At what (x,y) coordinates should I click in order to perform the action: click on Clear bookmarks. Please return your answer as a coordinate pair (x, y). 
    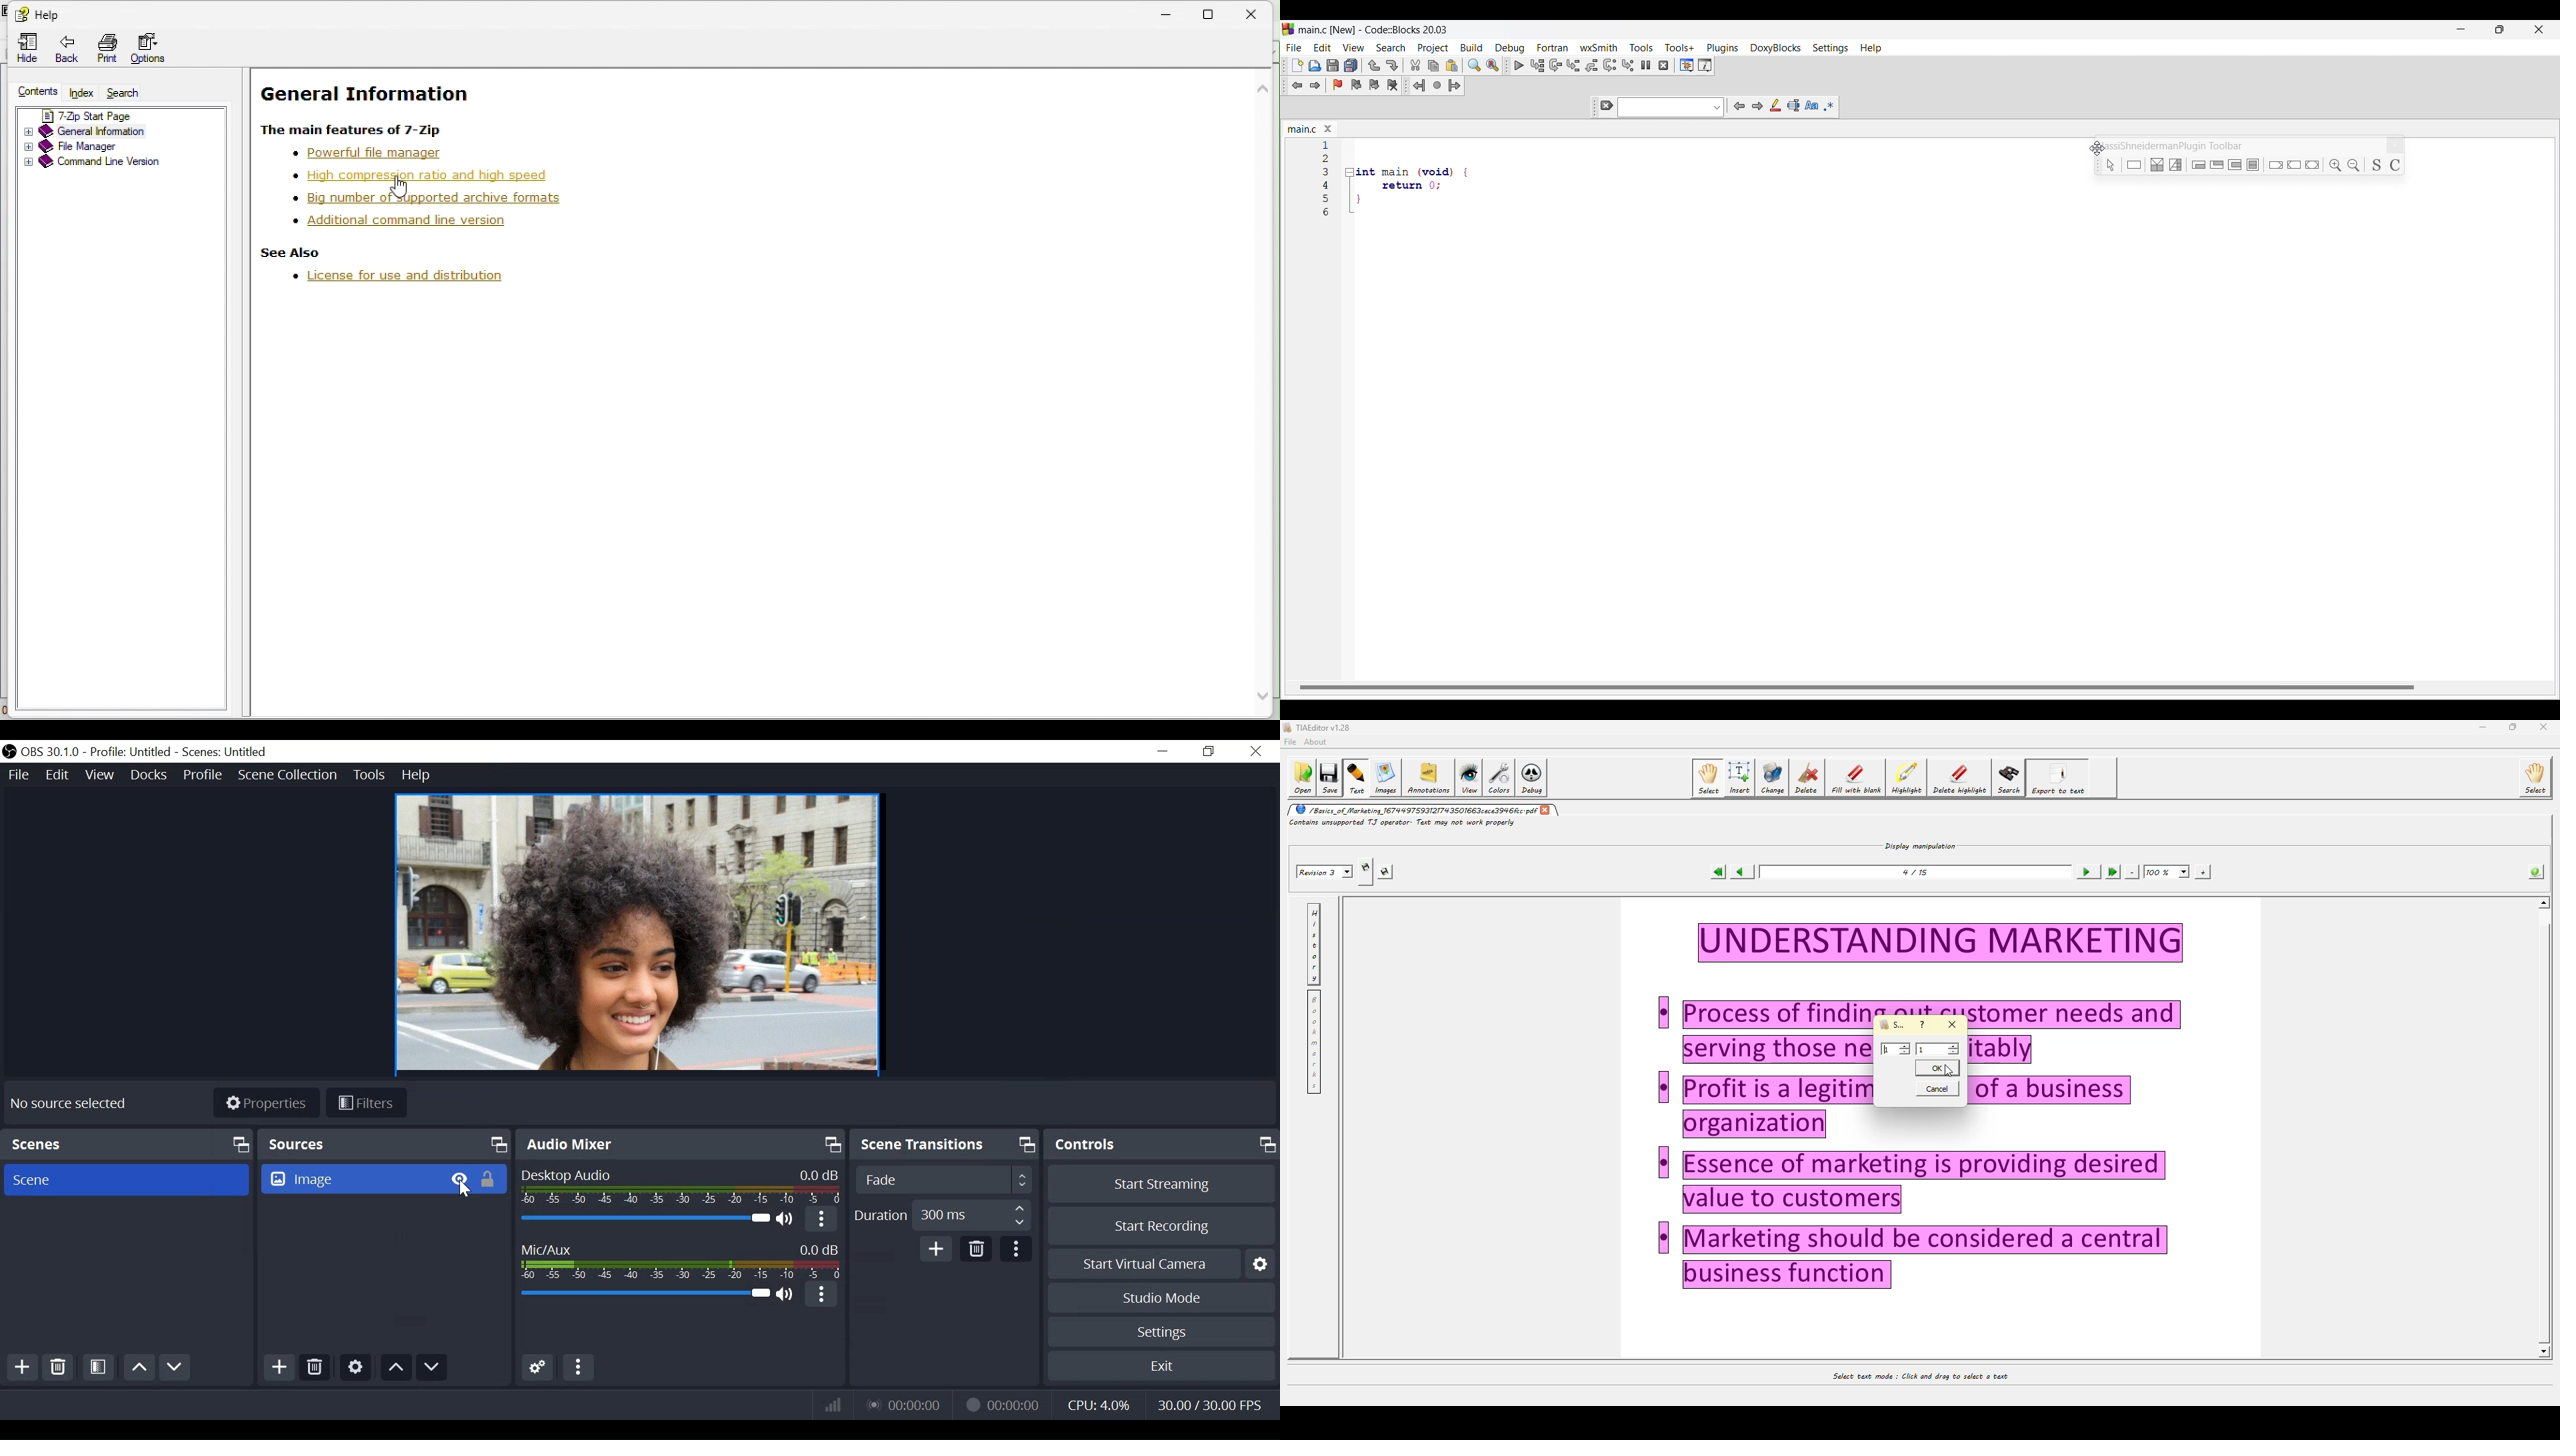
    Looking at the image, I should click on (1393, 85).